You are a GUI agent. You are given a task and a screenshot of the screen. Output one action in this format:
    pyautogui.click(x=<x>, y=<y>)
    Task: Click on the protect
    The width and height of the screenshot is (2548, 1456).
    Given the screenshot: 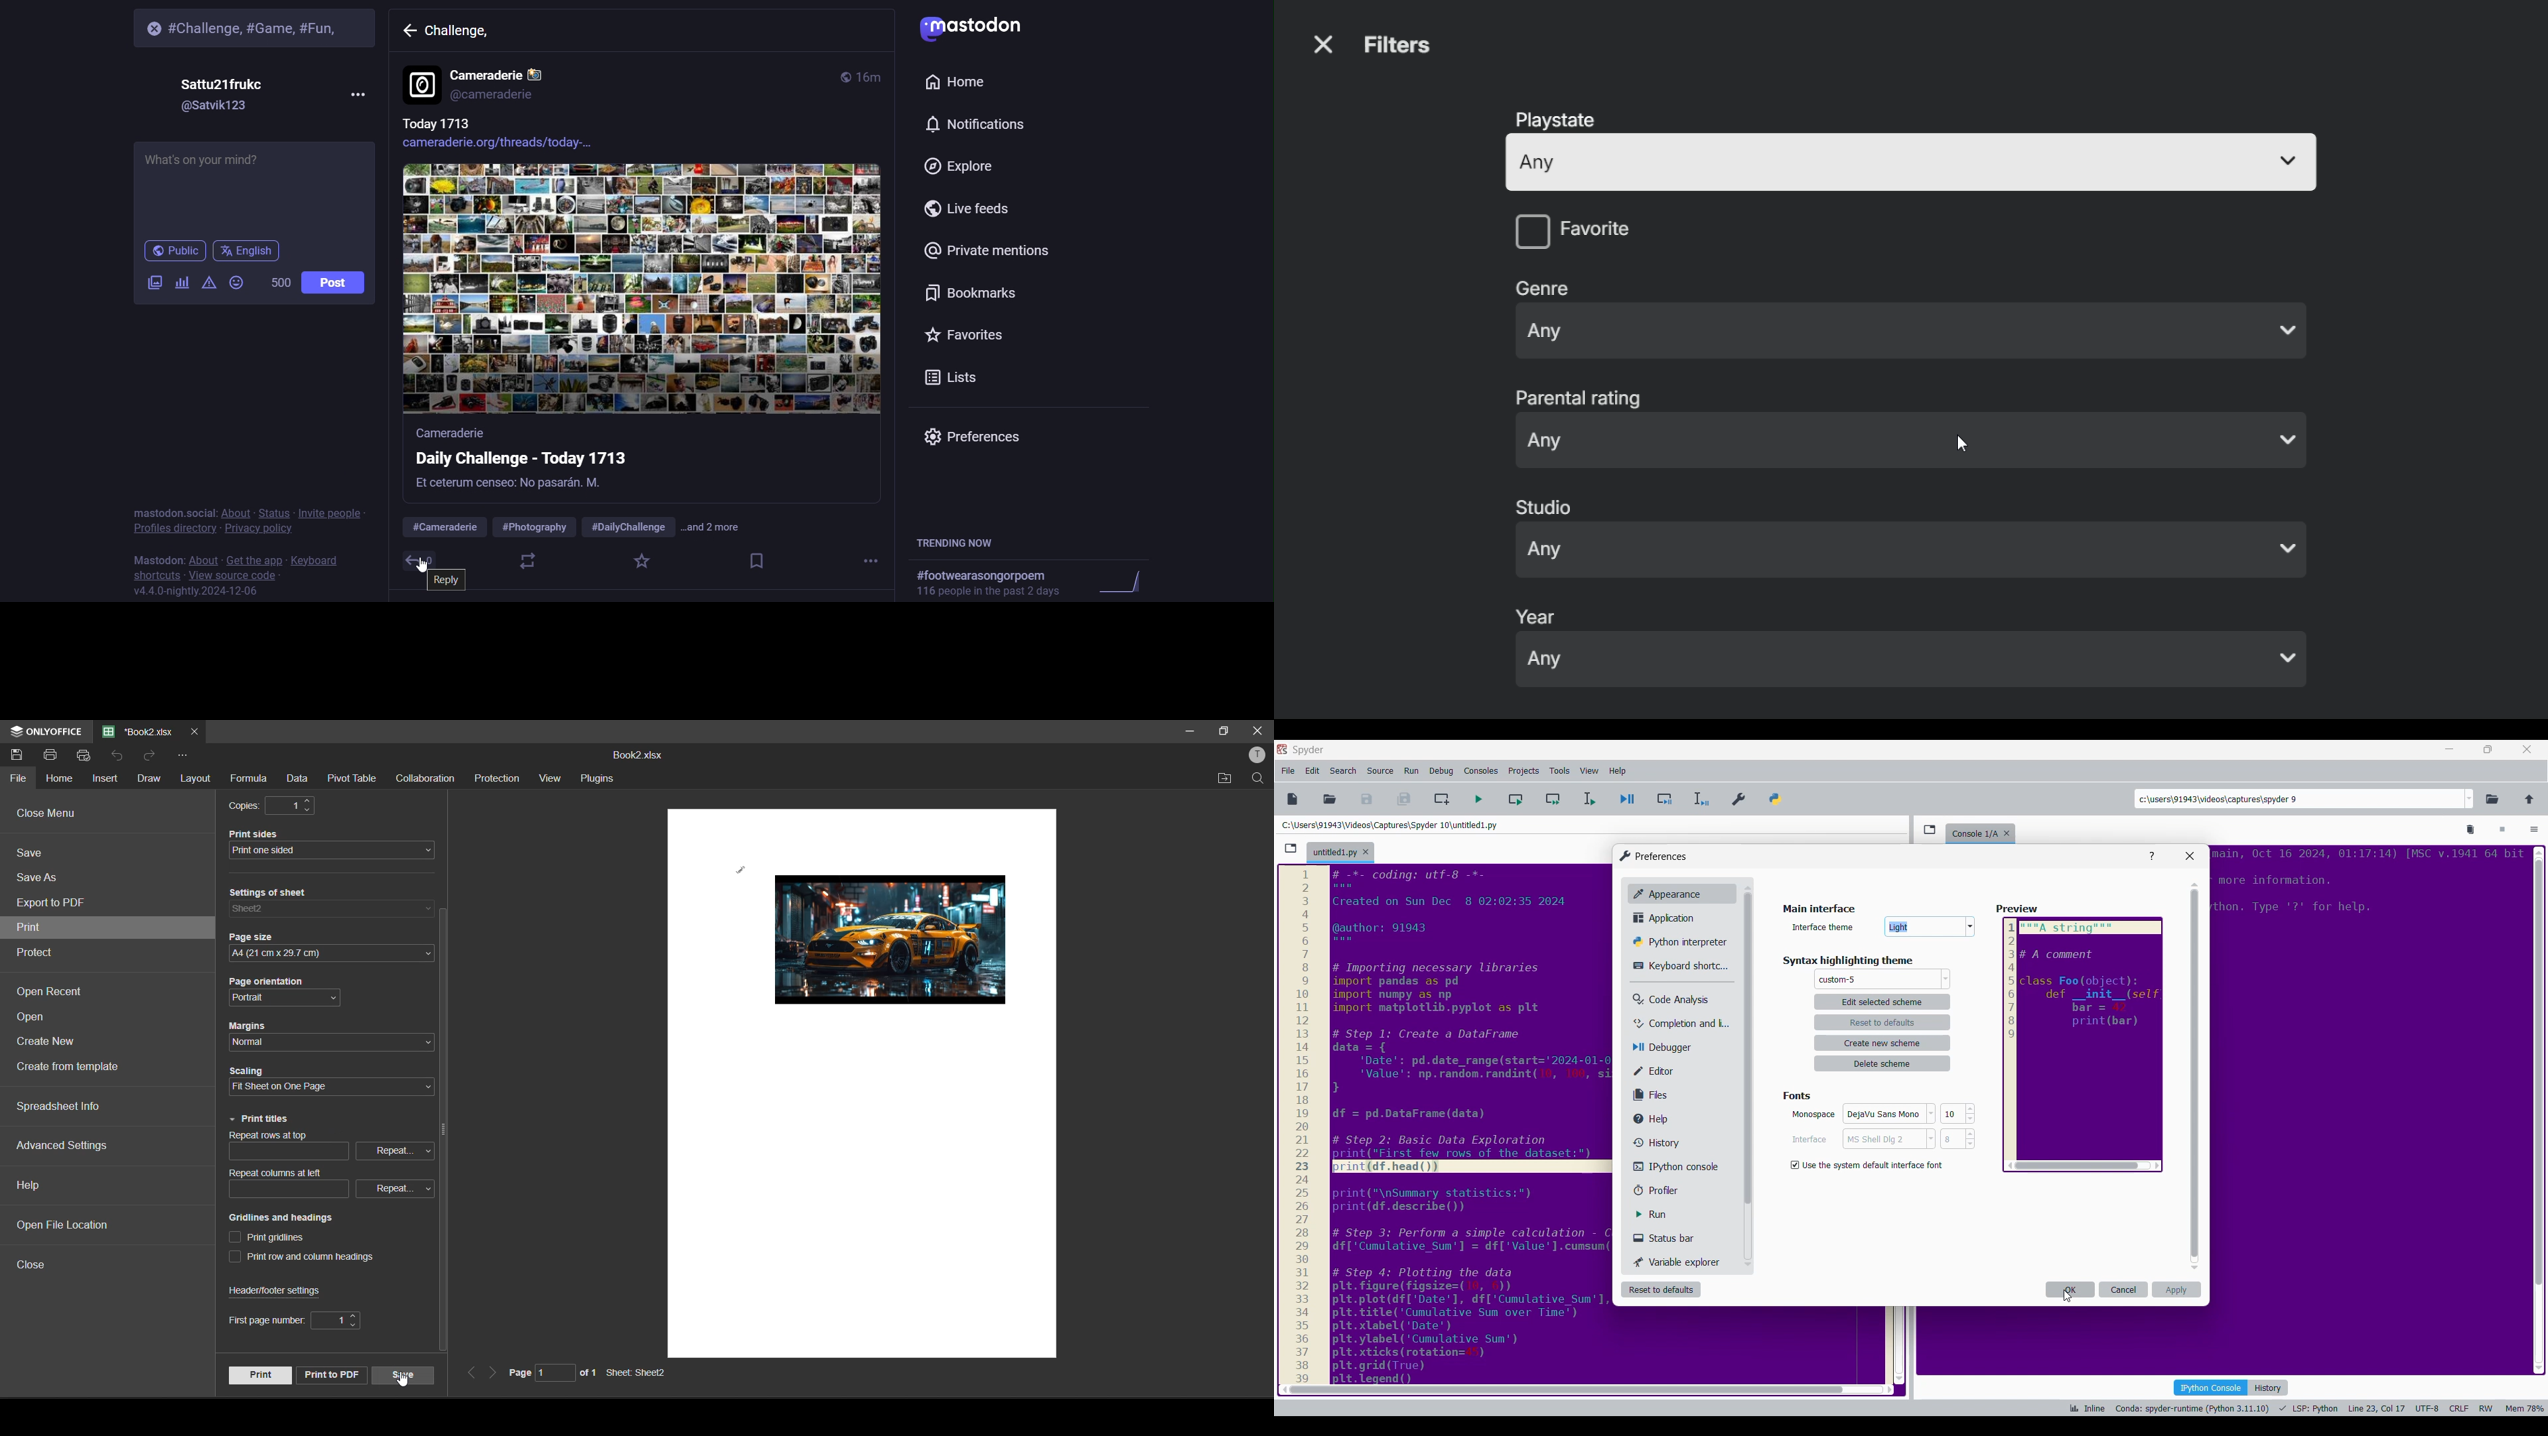 What is the action you would take?
    pyautogui.click(x=40, y=952)
    